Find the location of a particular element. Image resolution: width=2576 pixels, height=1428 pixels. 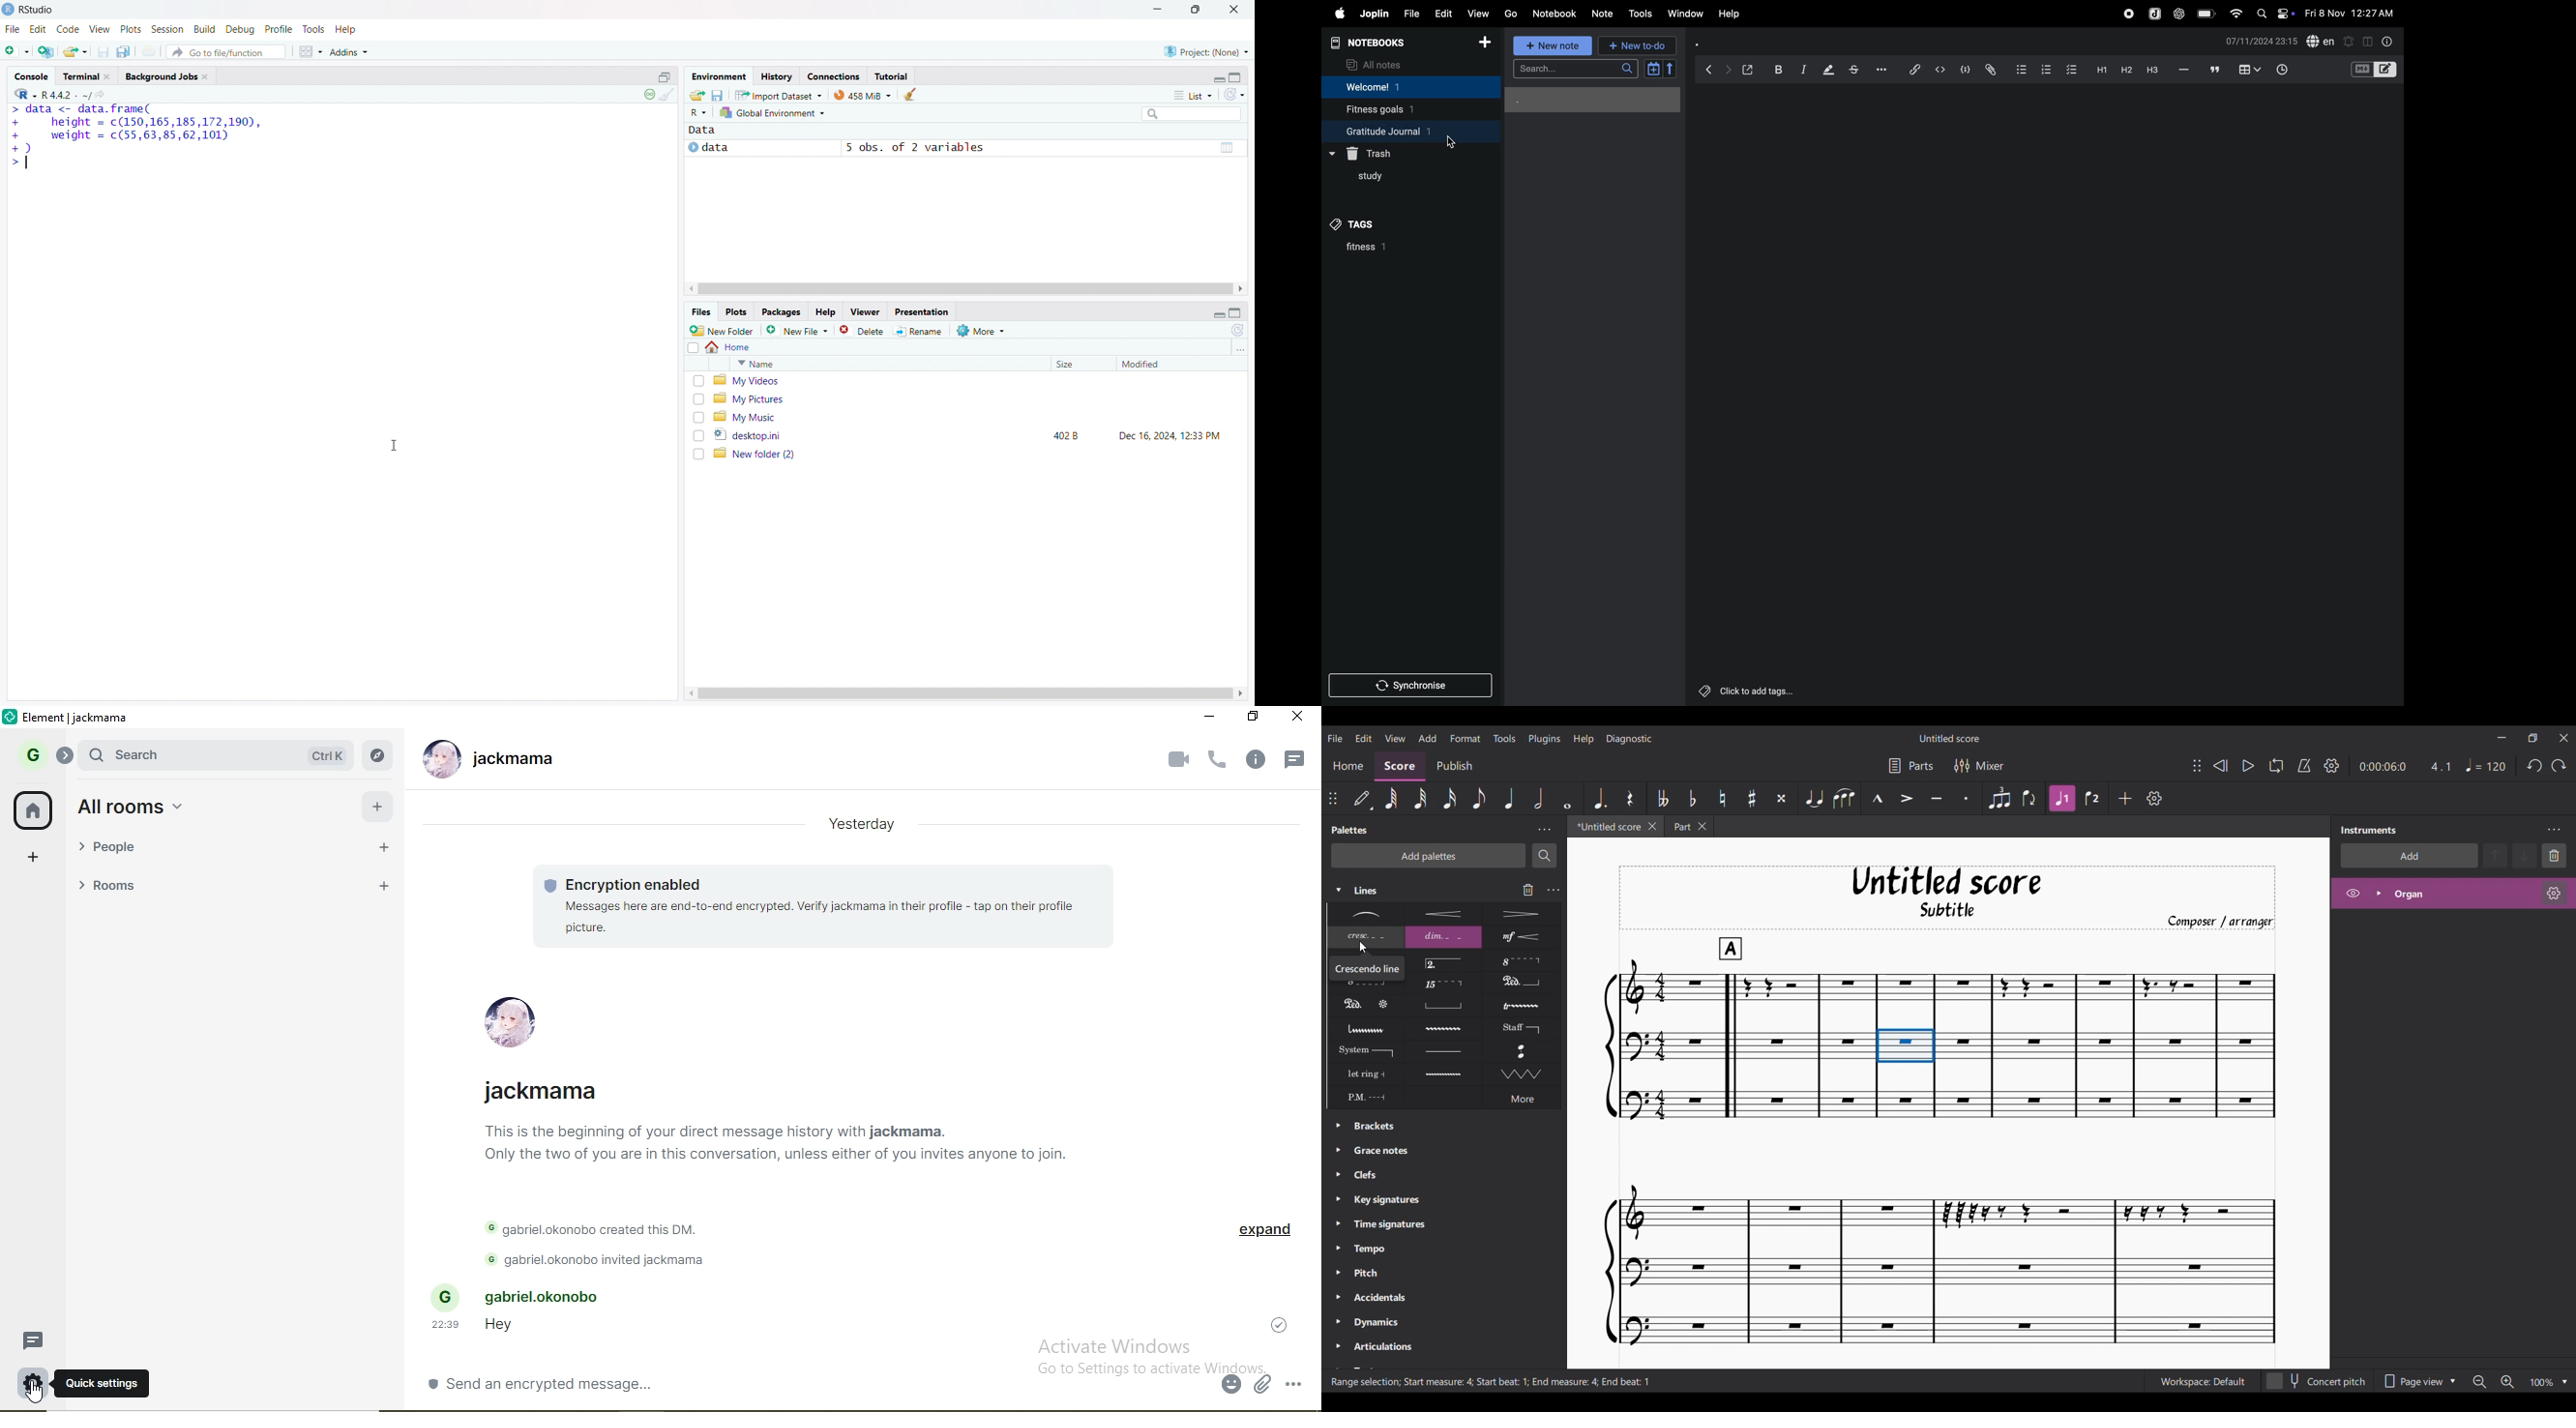

save worksoace as is located at coordinates (719, 94).